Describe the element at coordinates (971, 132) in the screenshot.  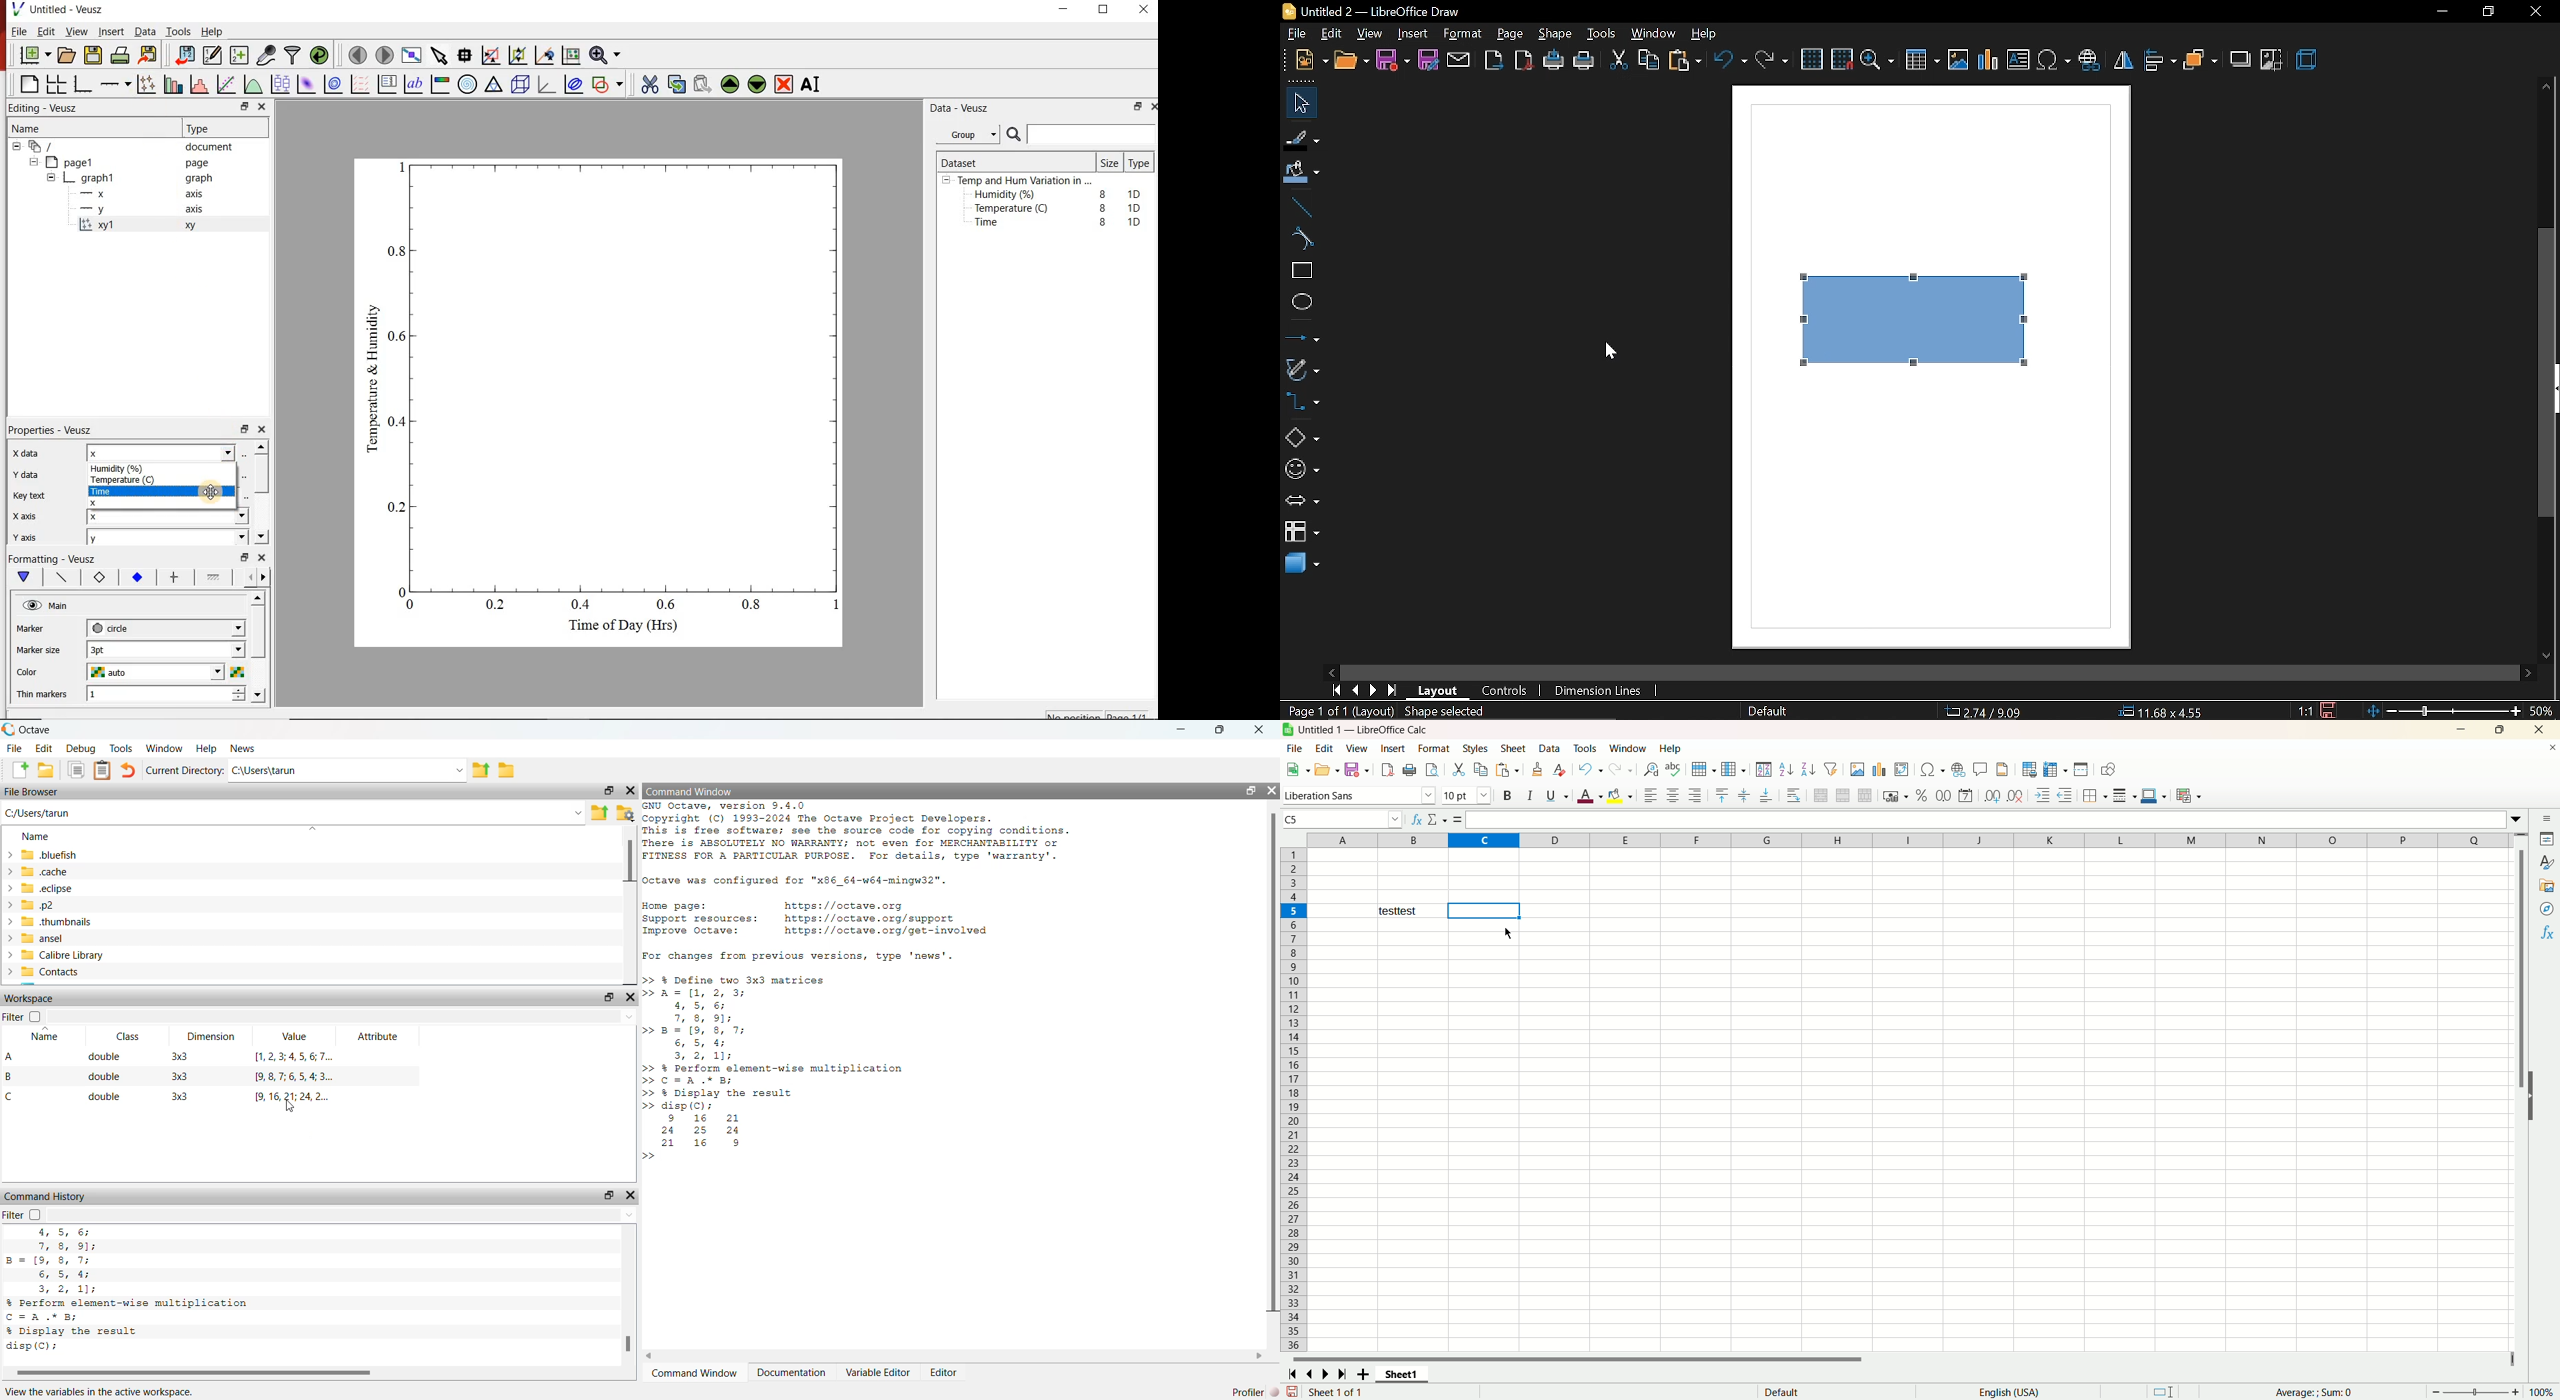
I see `Group.` at that location.